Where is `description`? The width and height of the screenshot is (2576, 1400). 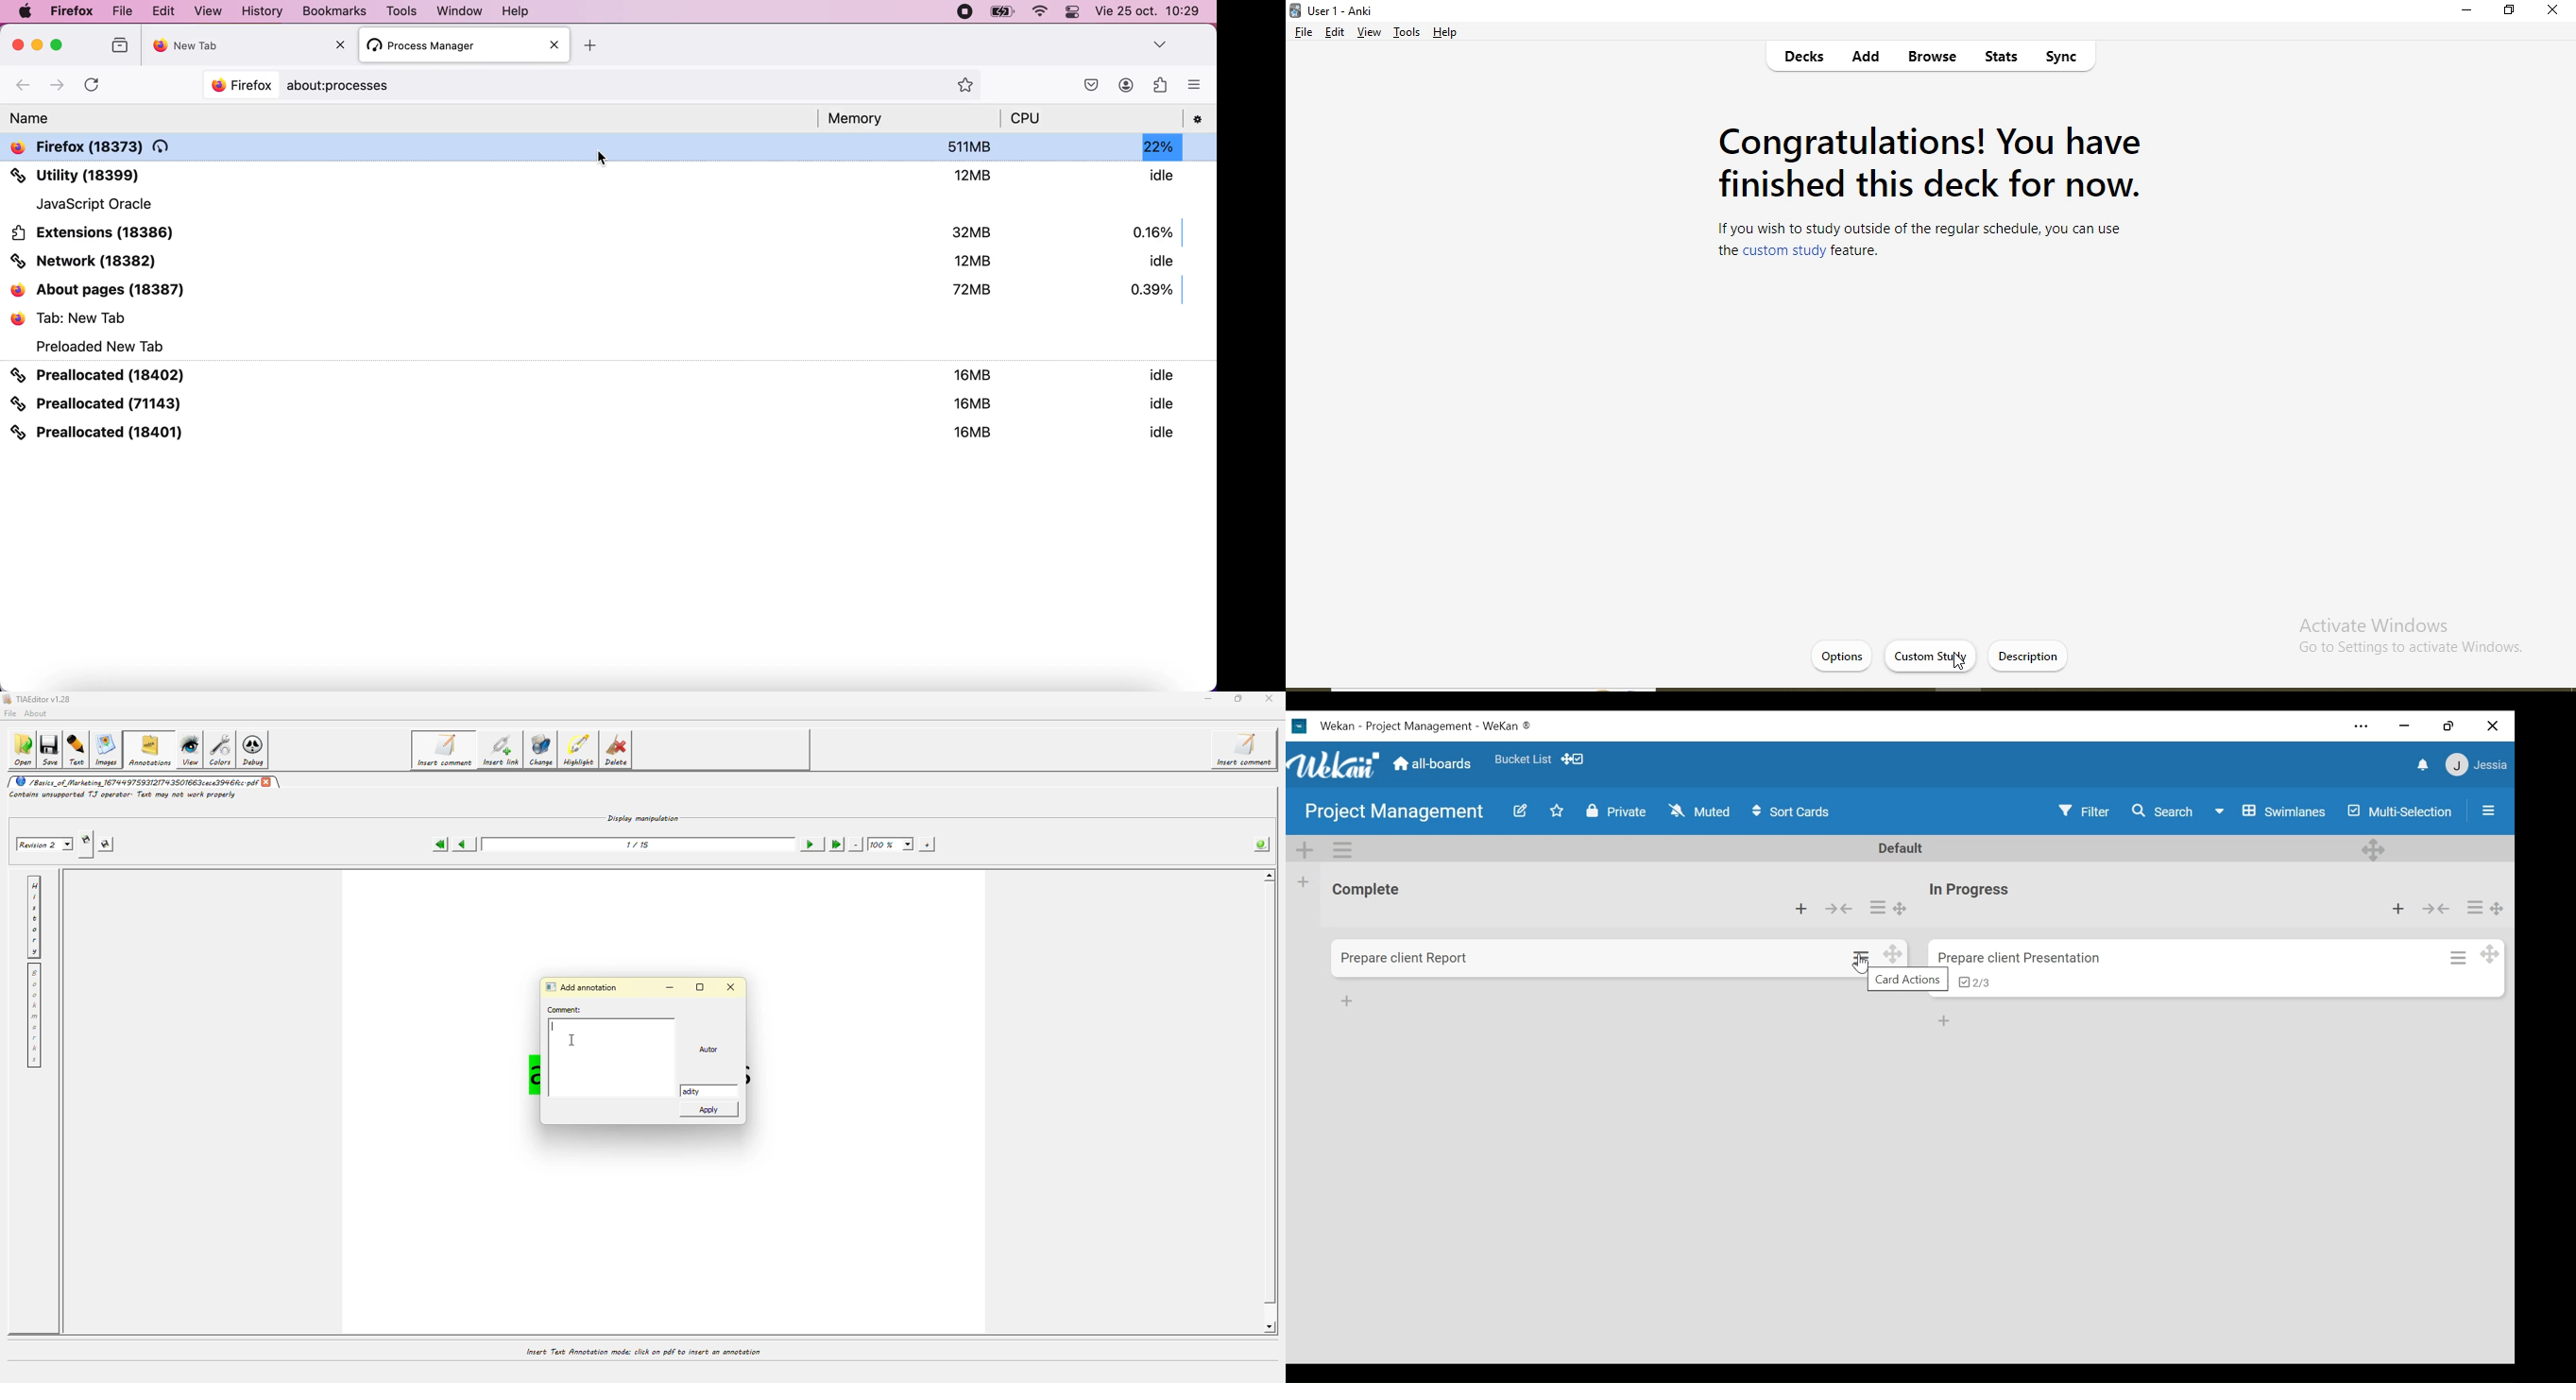
description is located at coordinates (2028, 657).